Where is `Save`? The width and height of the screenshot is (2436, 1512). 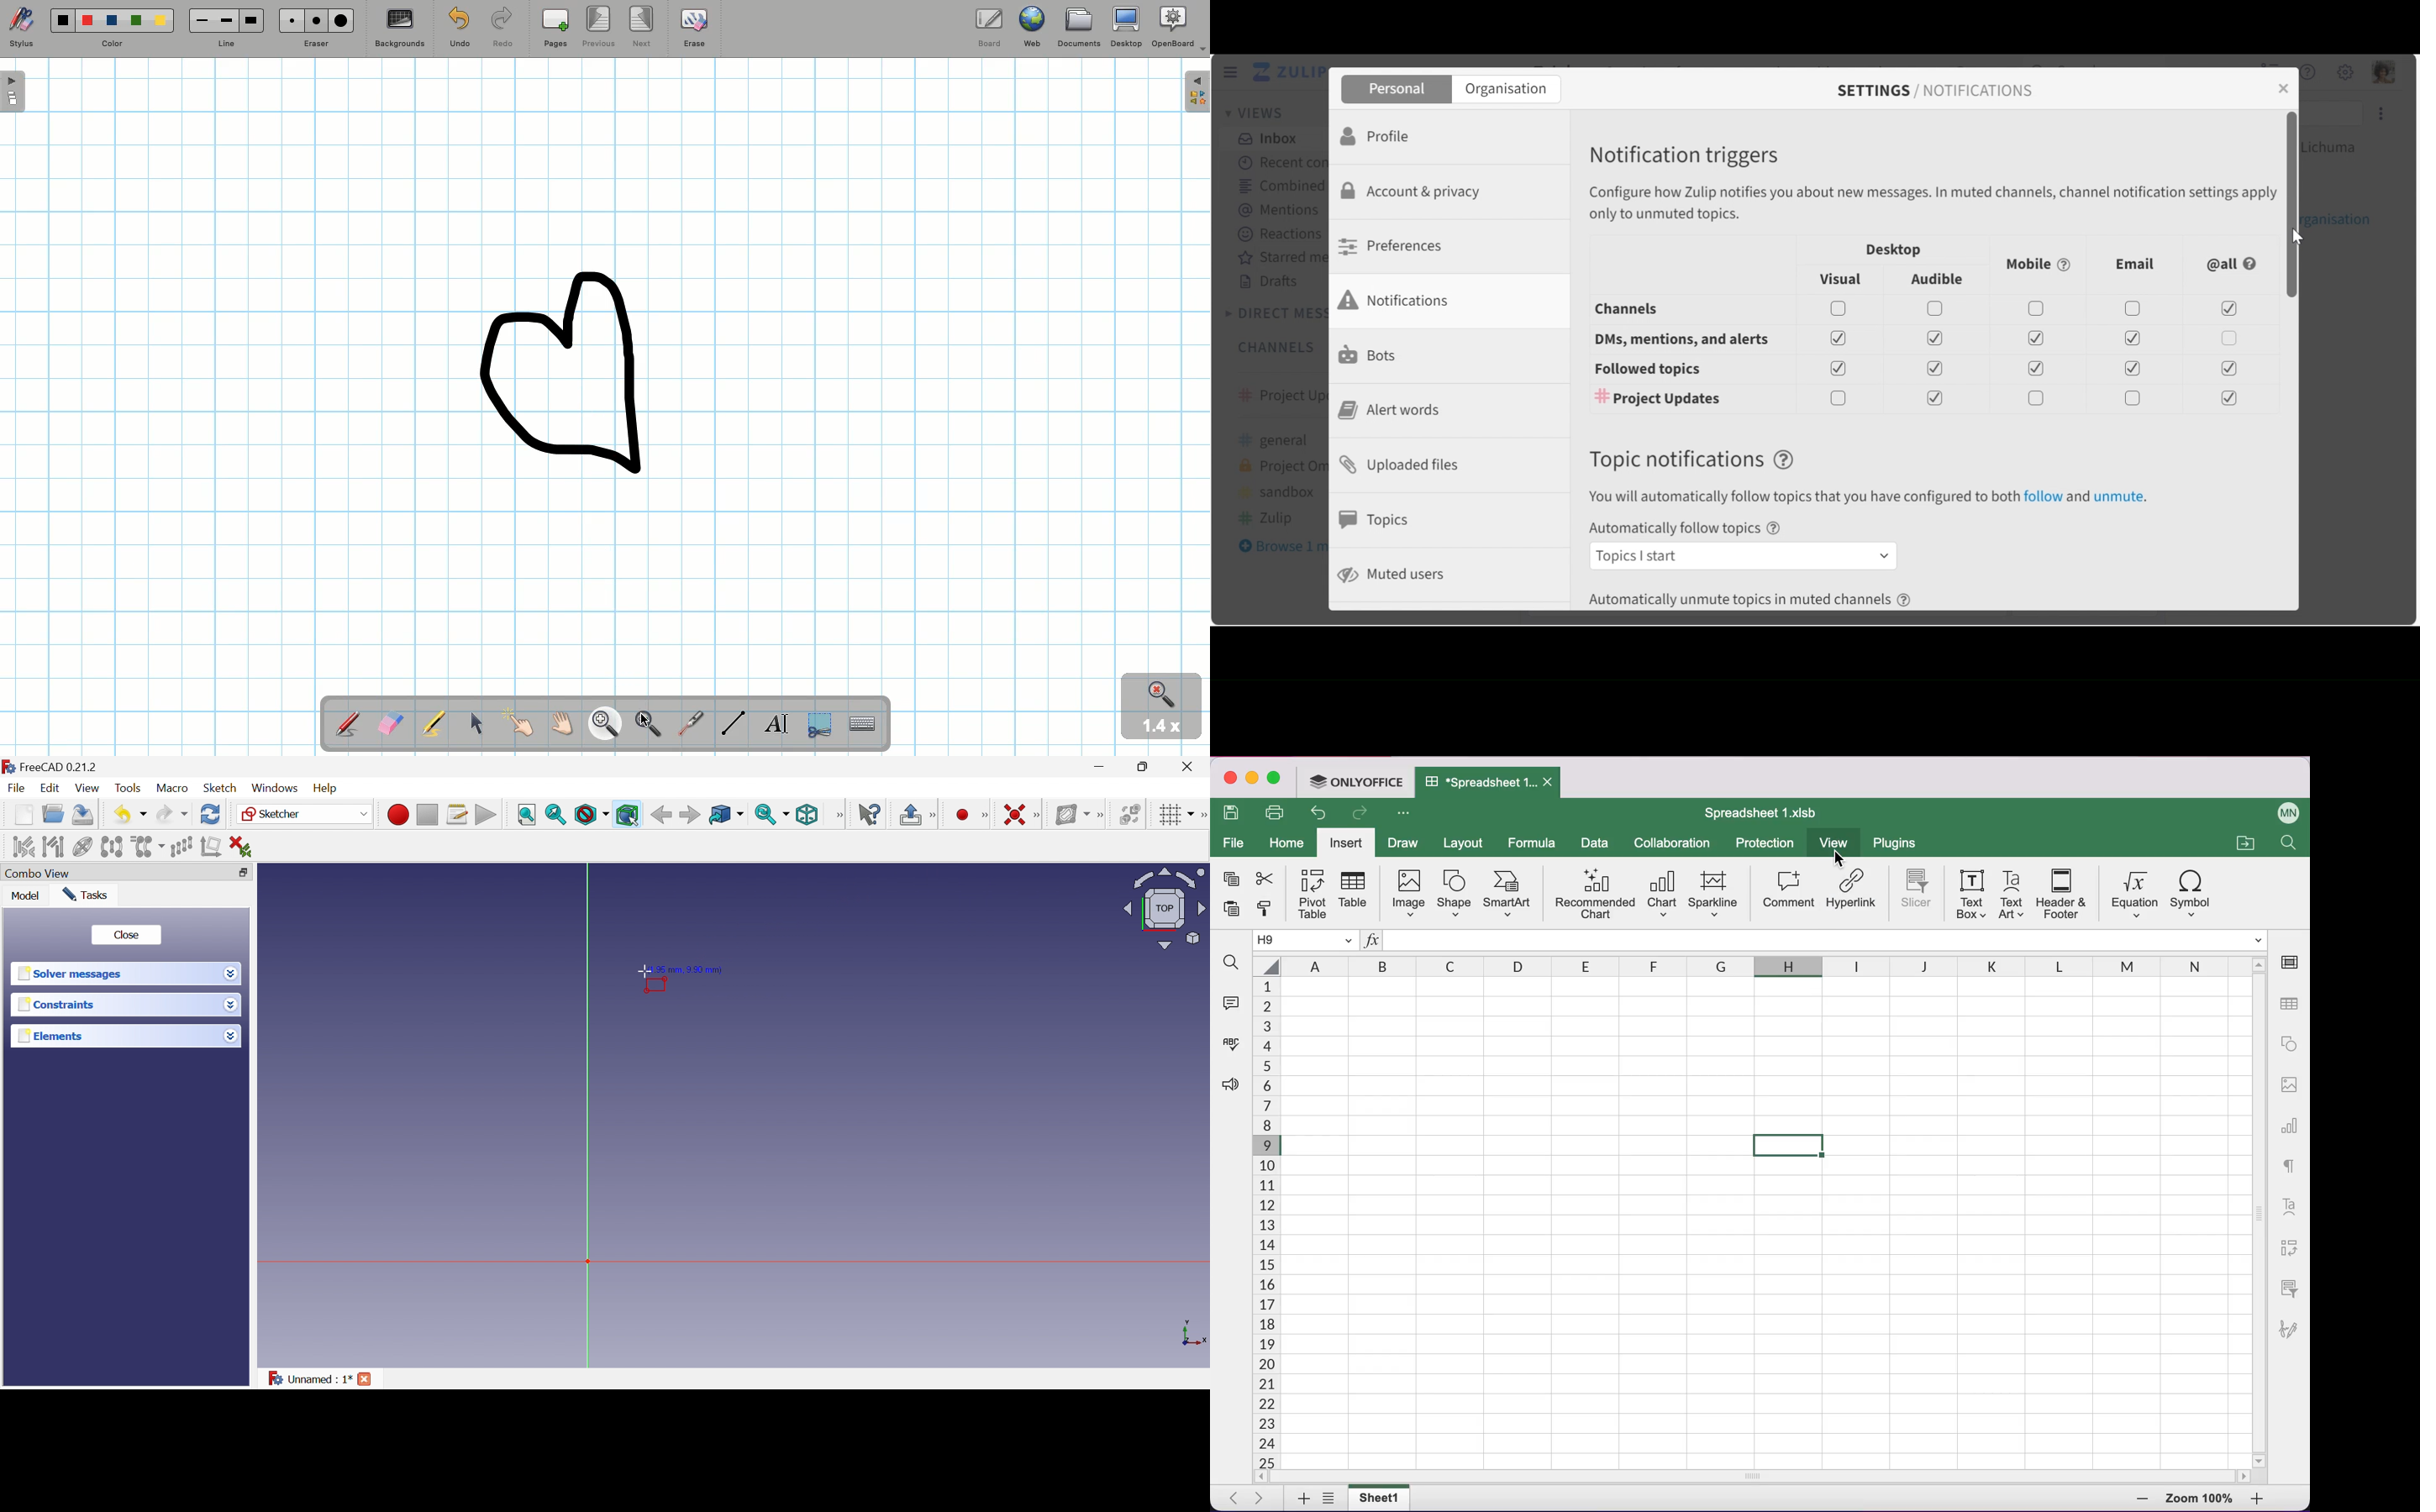 Save is located at coordinates (129, 815).